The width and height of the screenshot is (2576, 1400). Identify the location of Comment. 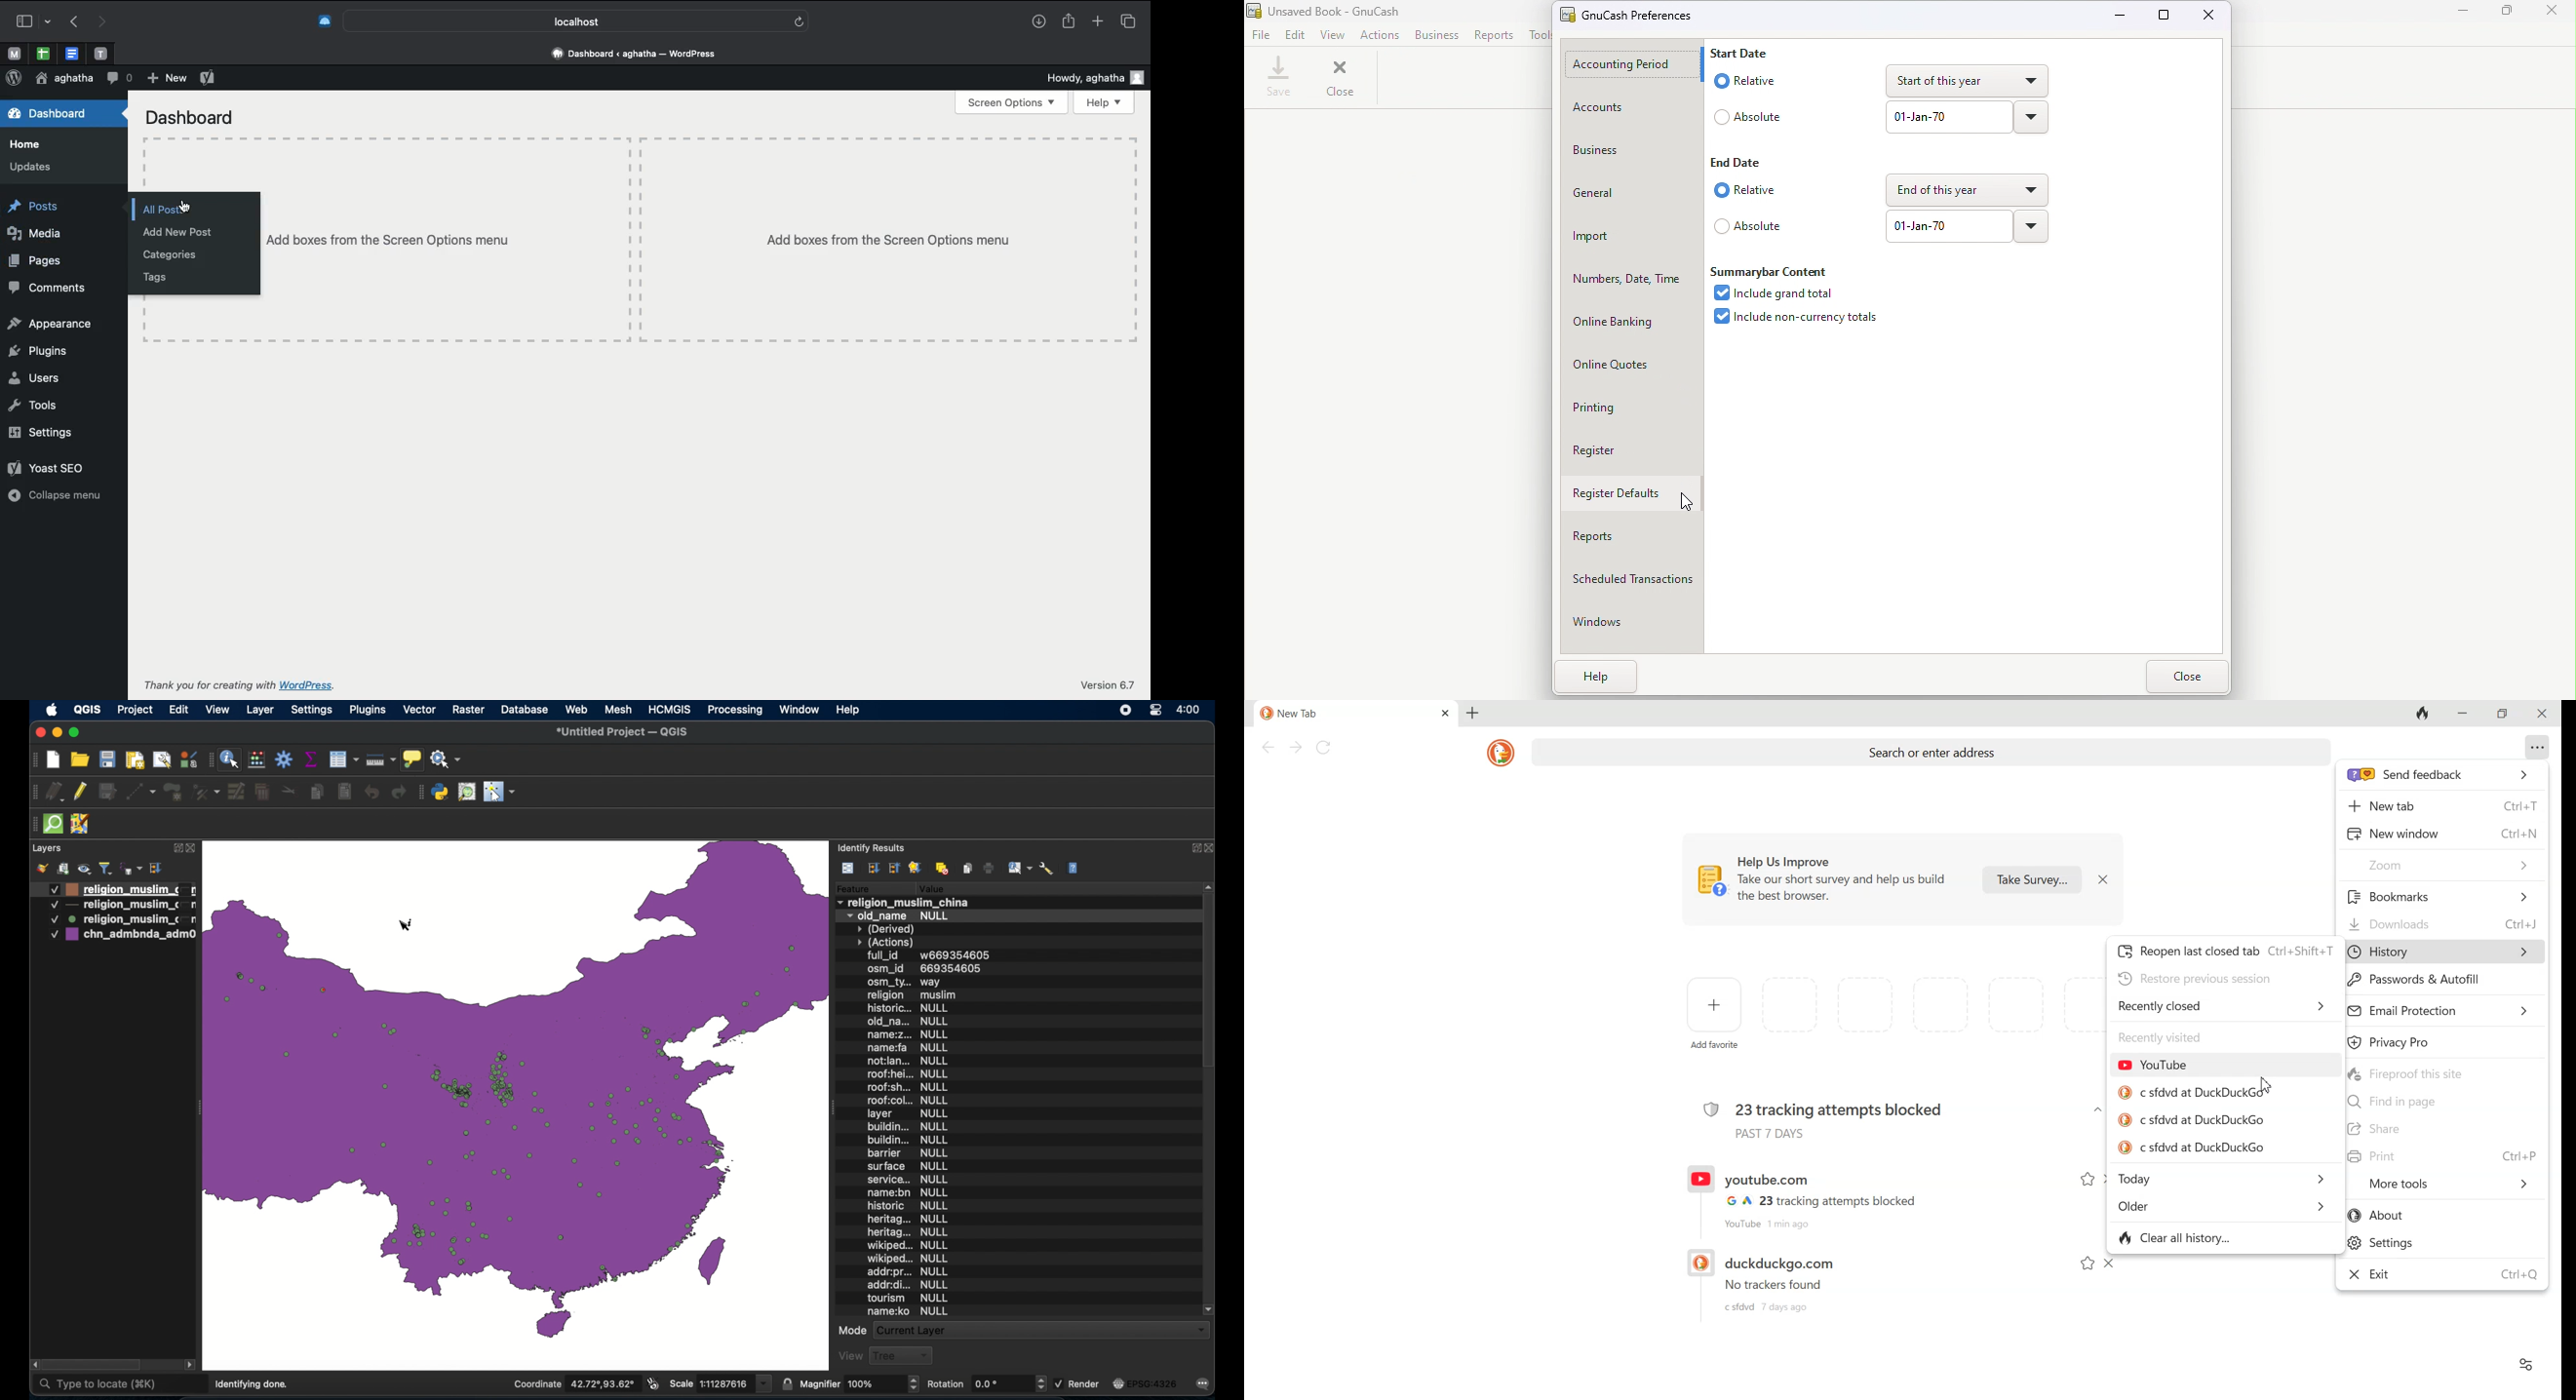
(120, 79).